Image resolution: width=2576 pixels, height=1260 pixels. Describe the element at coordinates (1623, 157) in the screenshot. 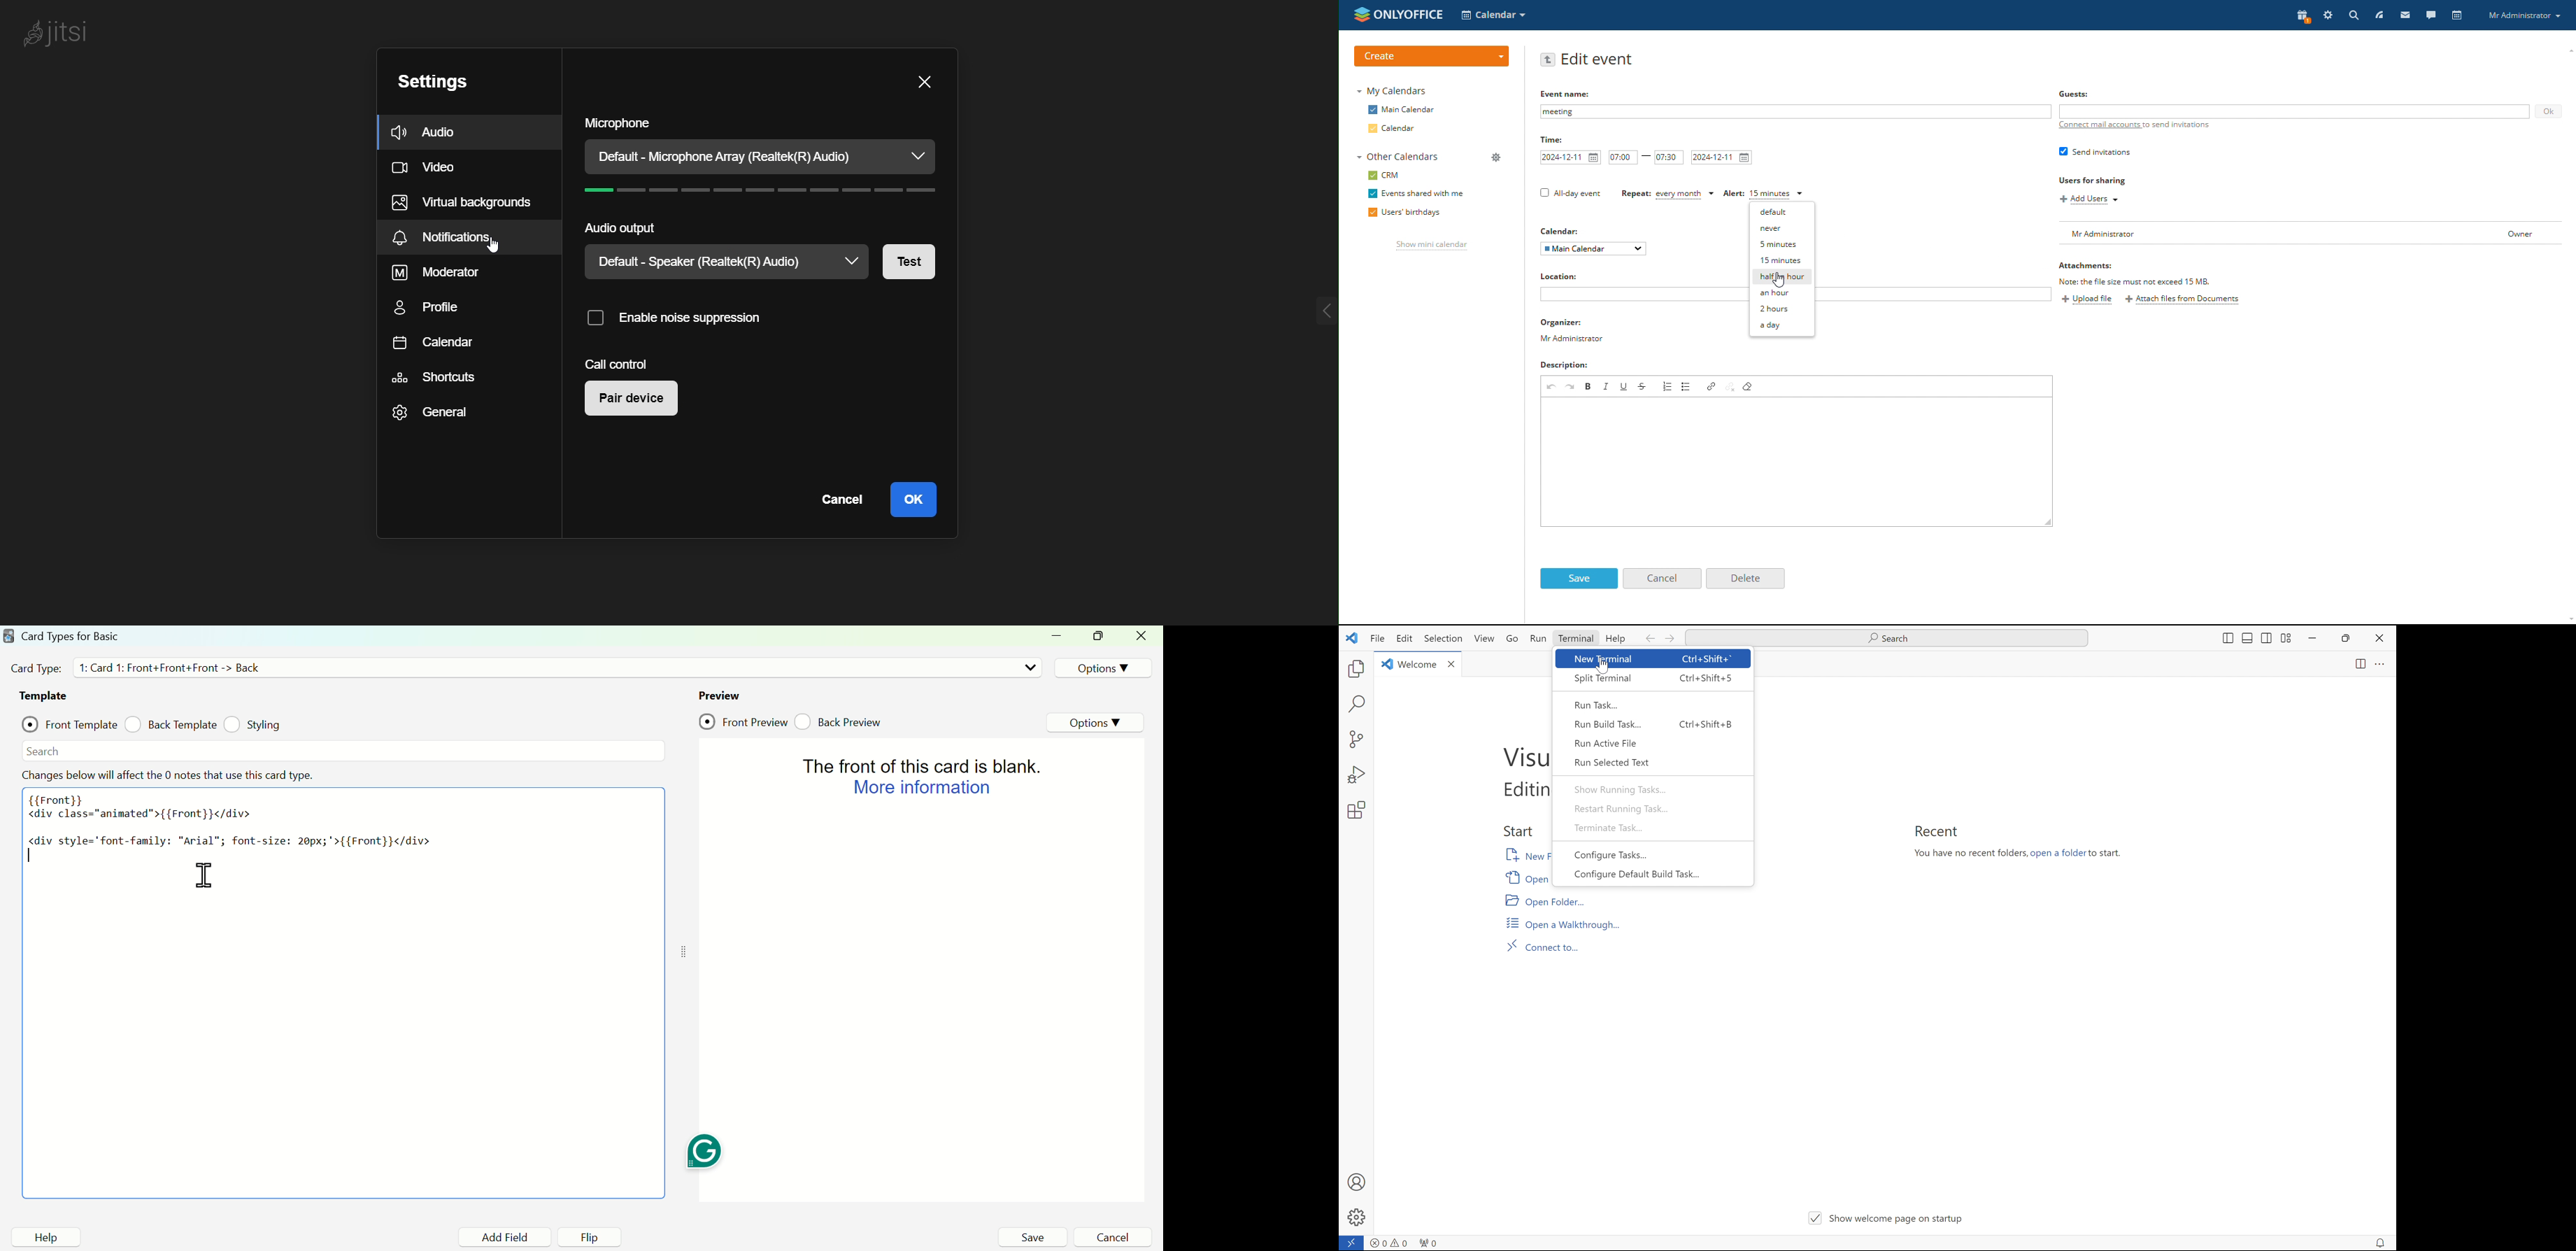

I see `start time` at that location.